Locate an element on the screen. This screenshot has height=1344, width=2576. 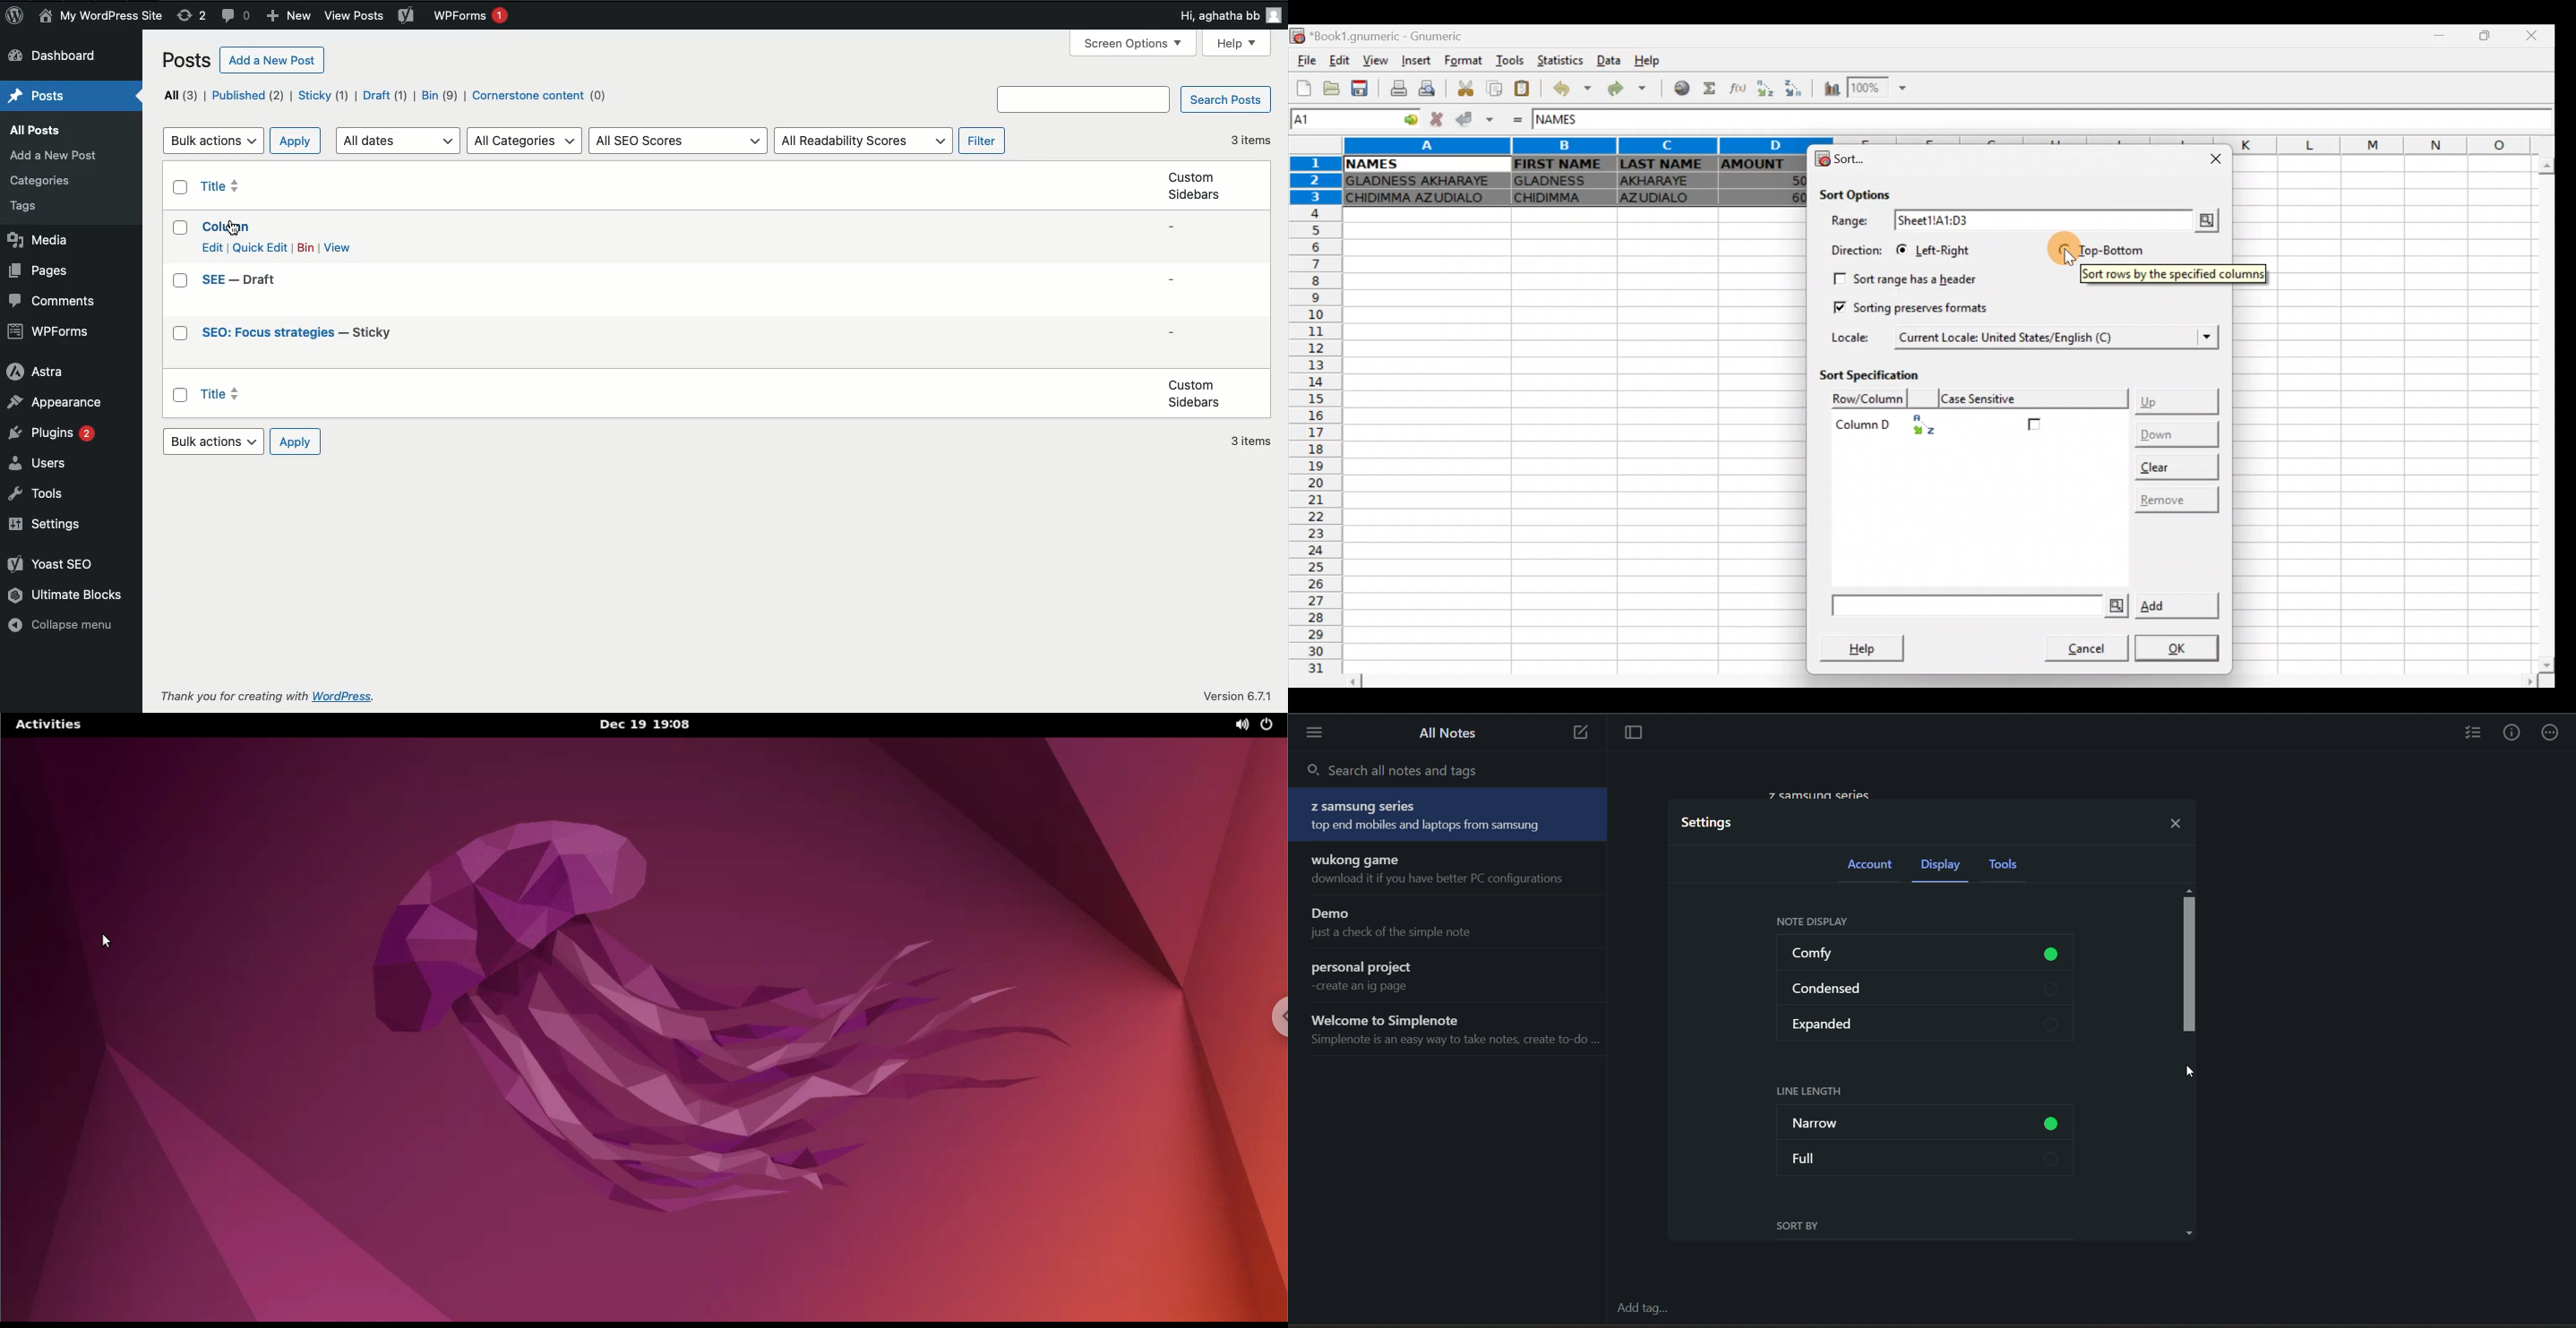
Add is located at coordinates (2019, 607).